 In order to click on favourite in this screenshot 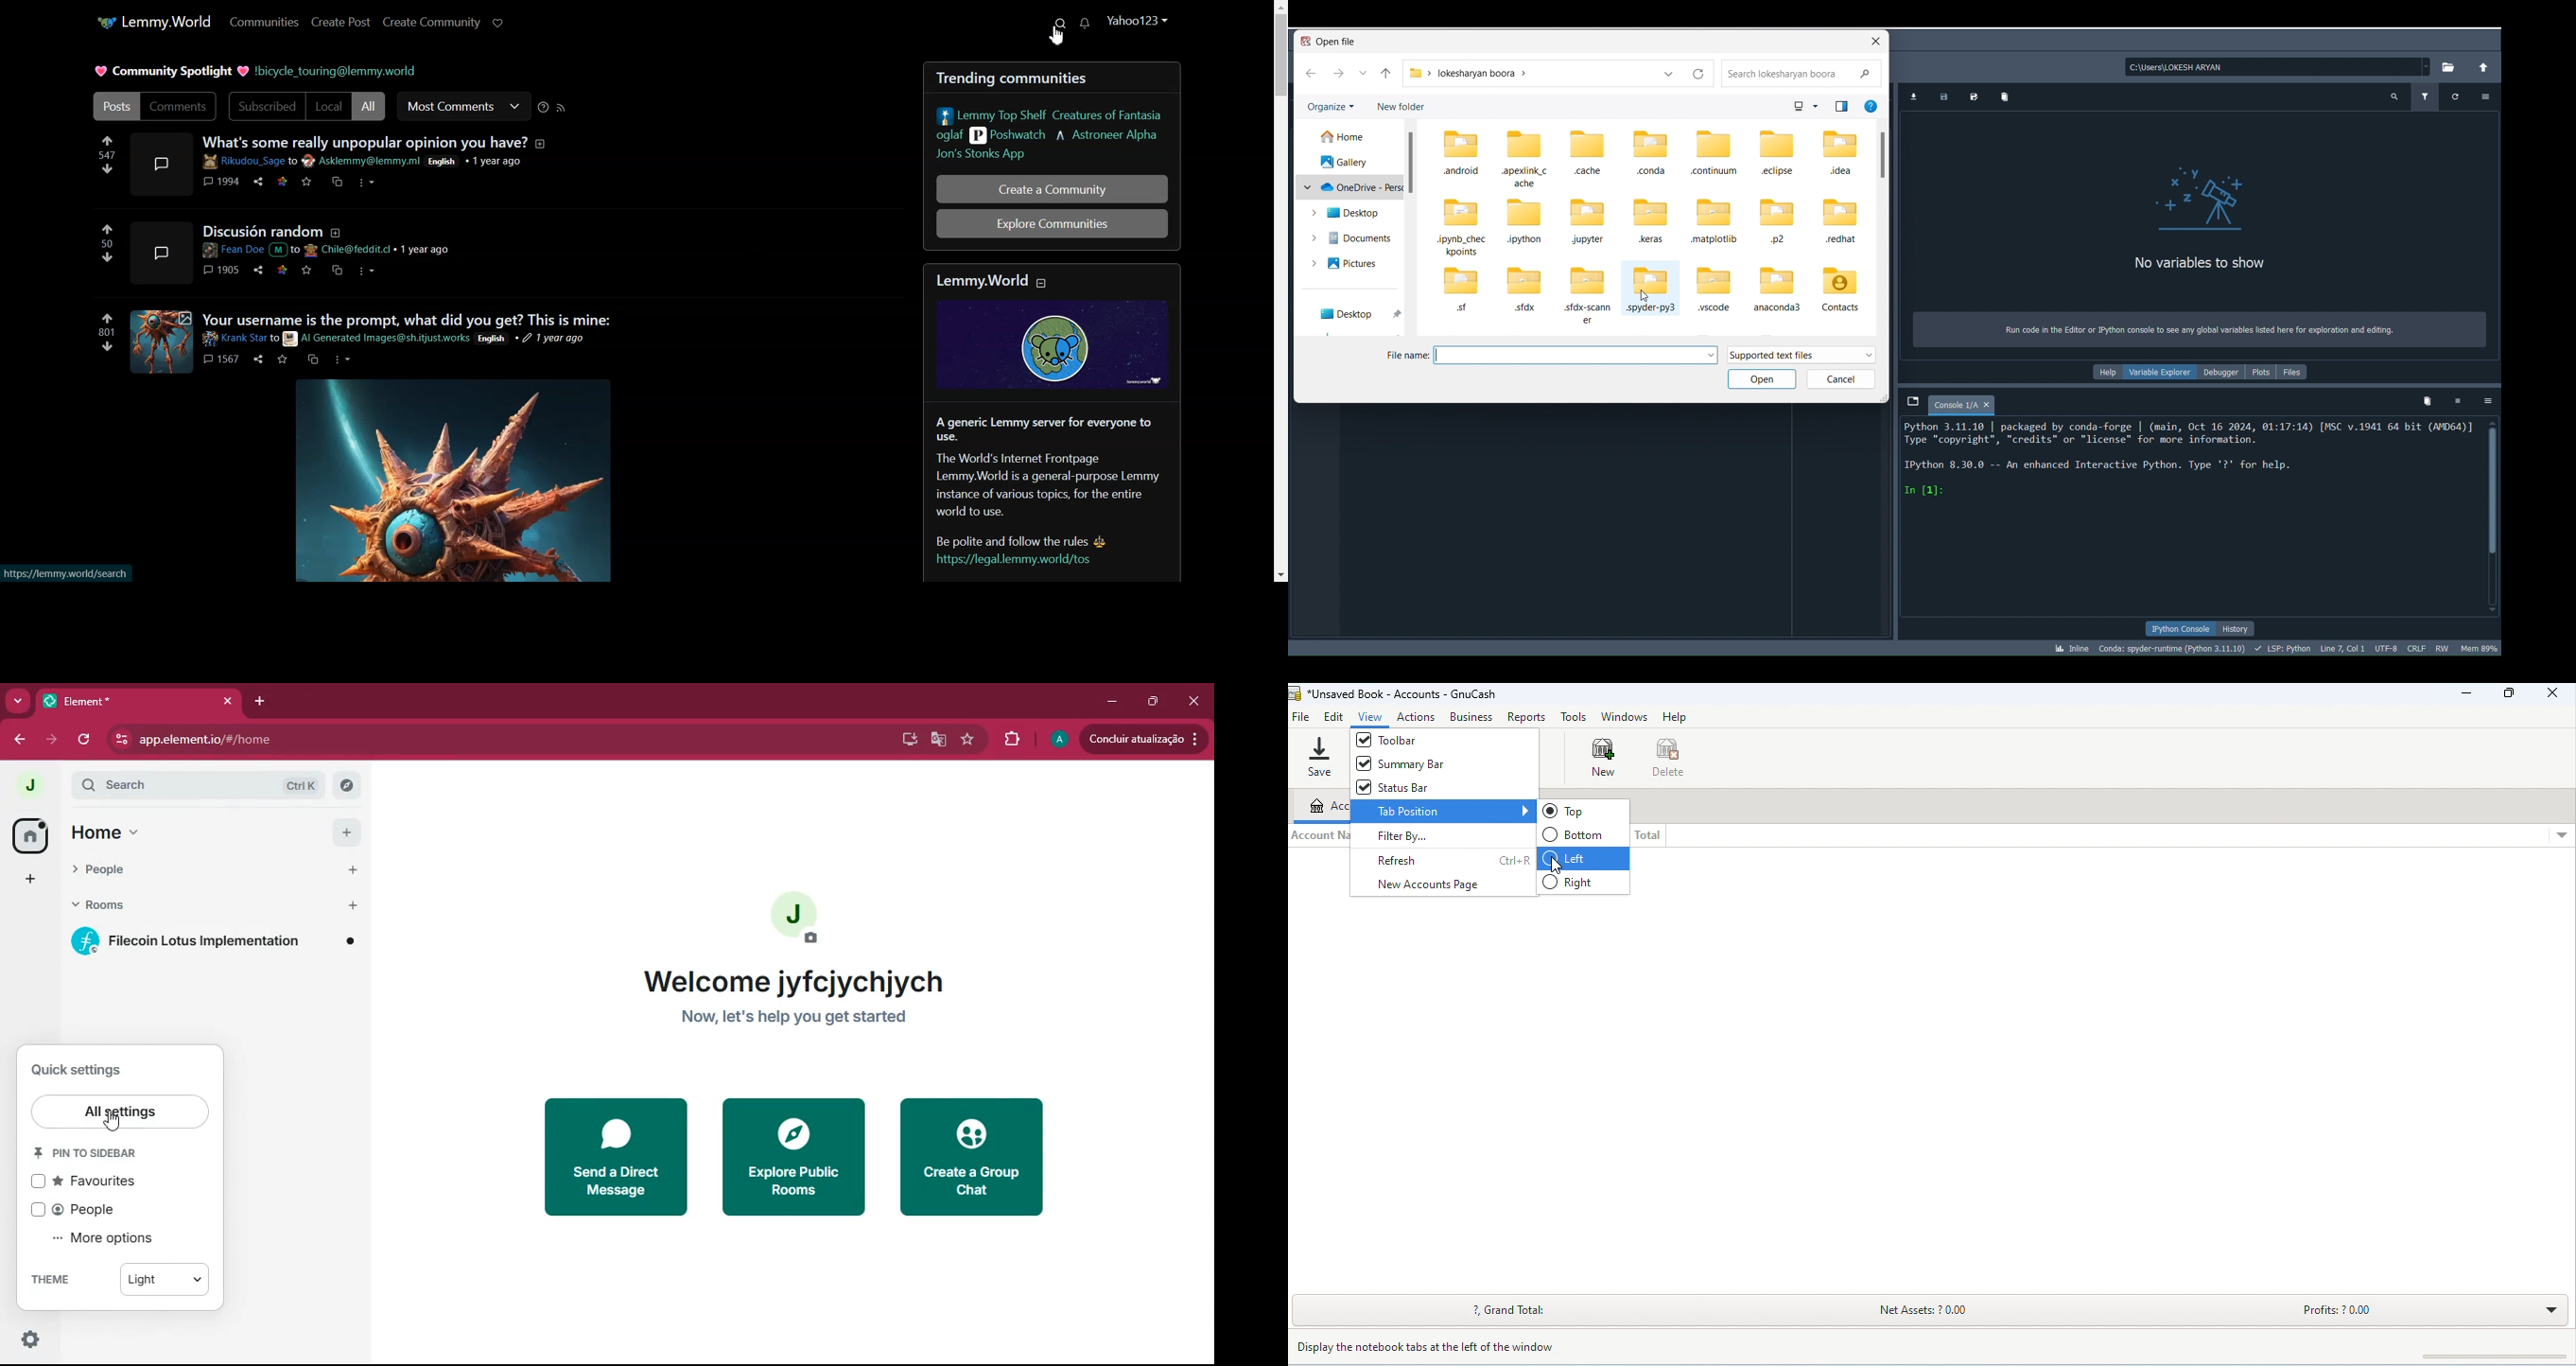, I will do `click(968, 740)`.